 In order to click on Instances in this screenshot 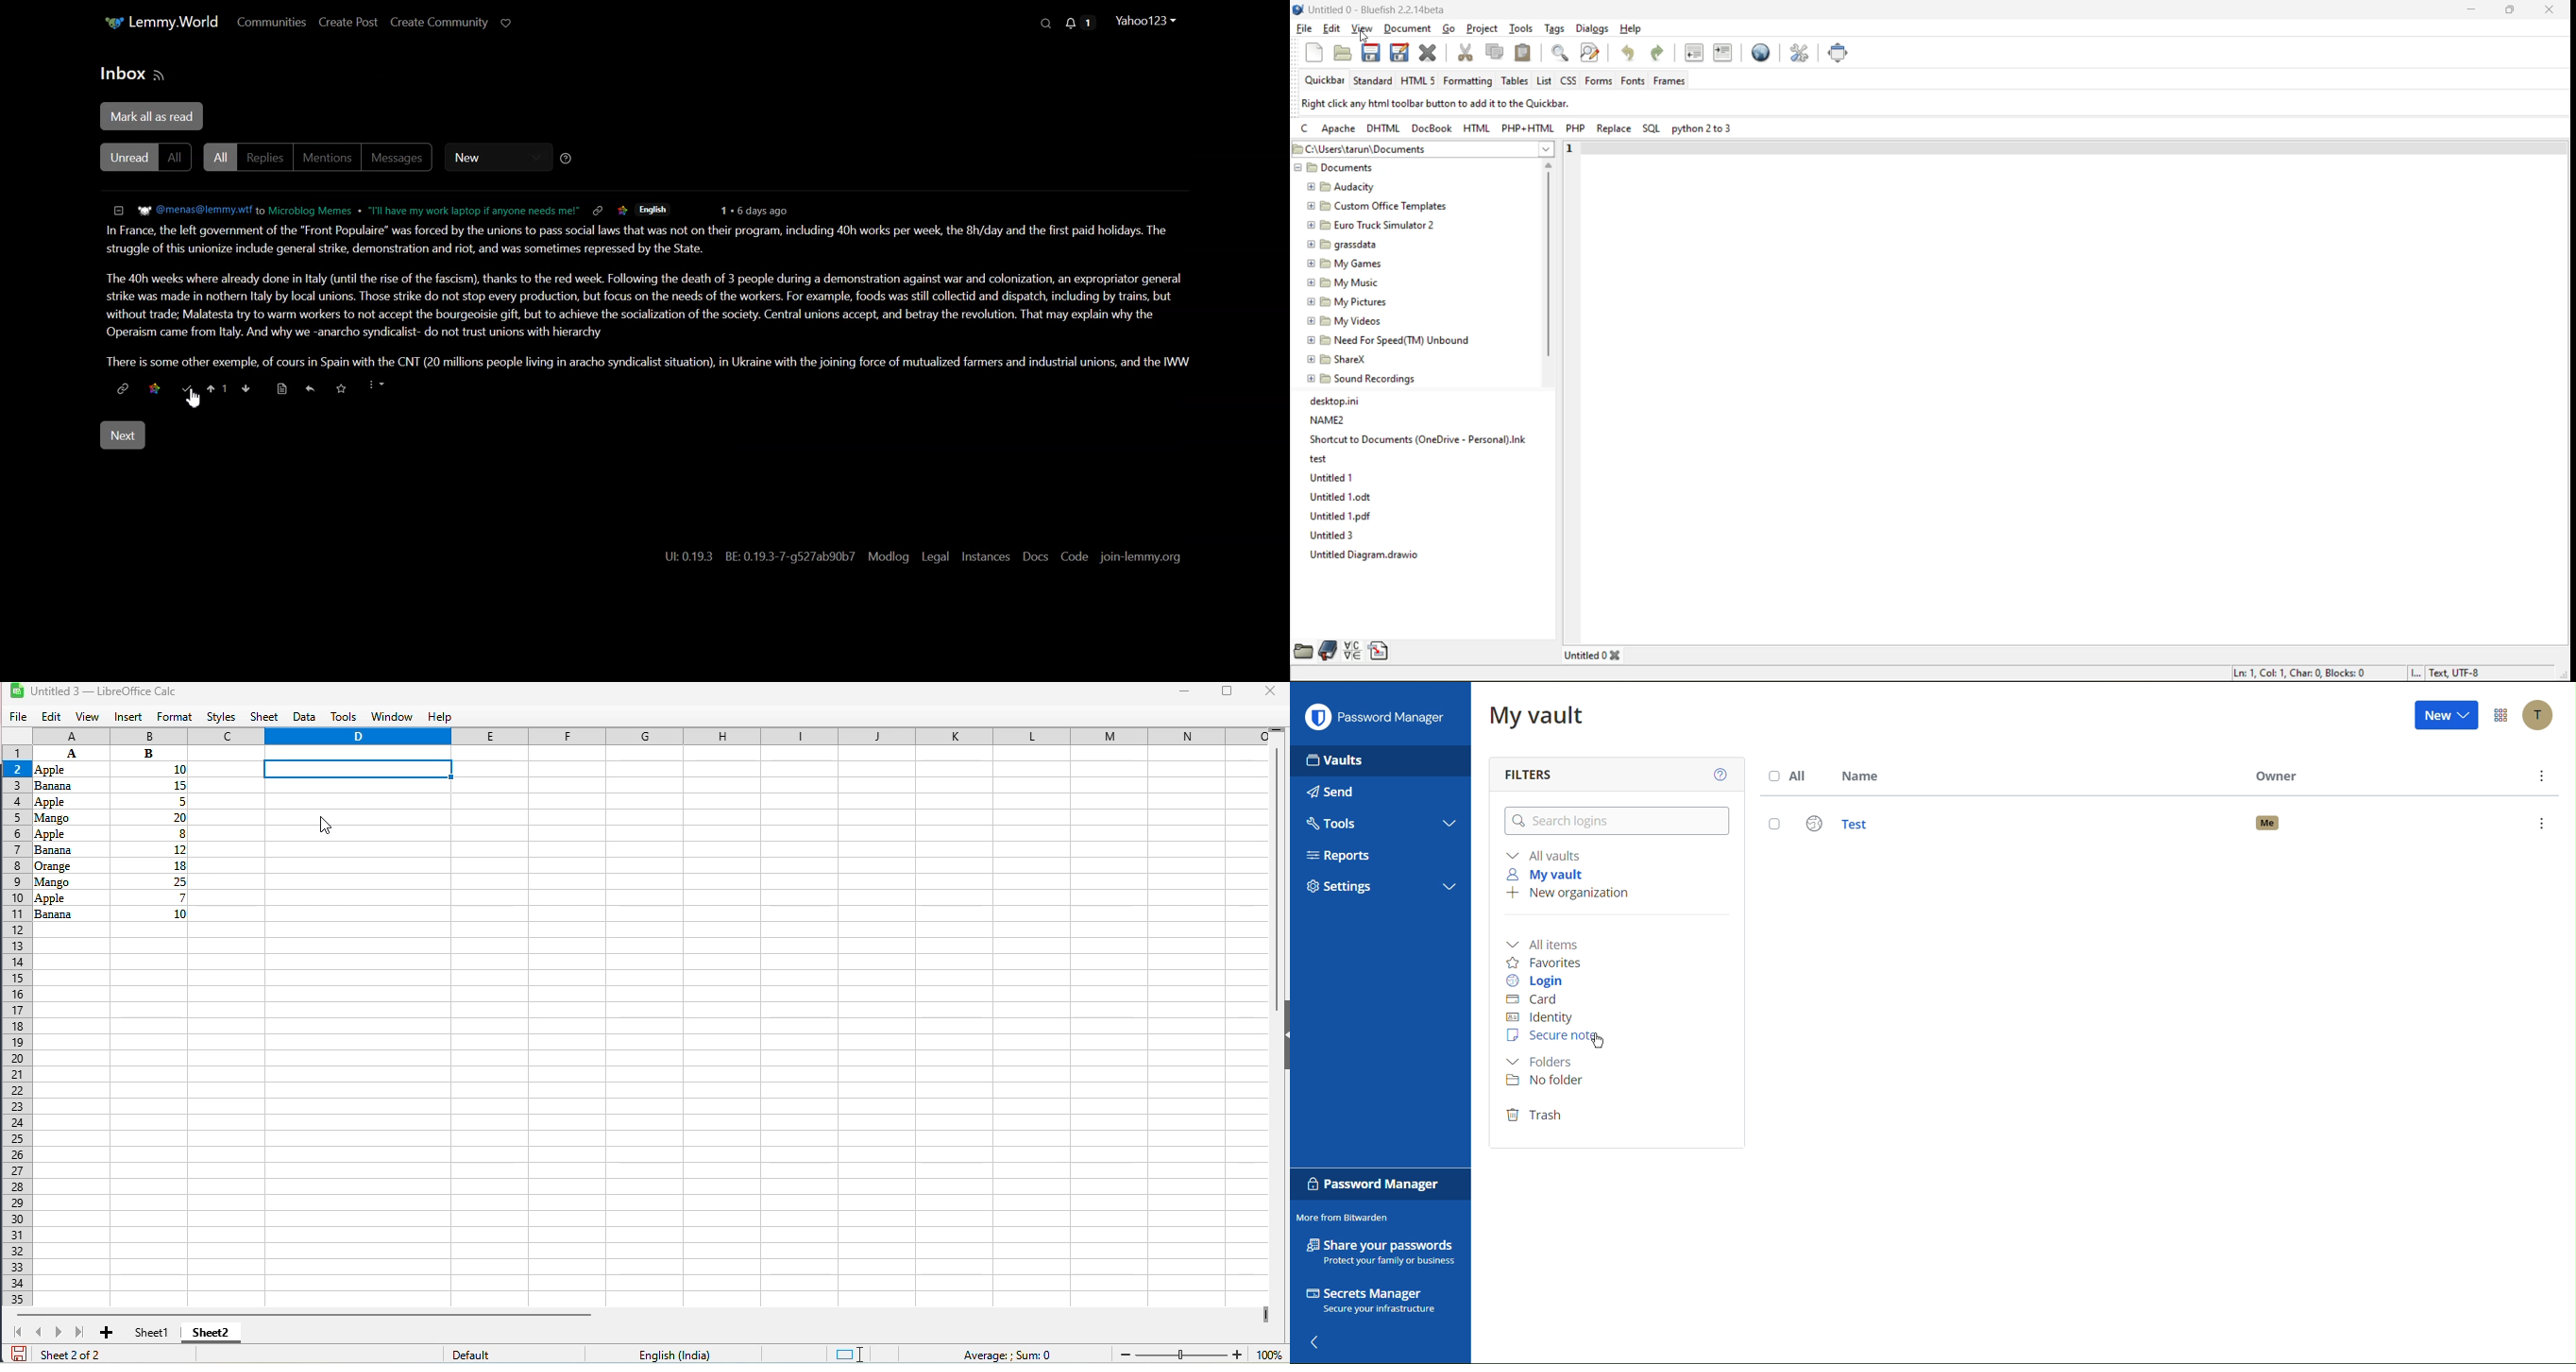, I will do `click(986, 558)`.